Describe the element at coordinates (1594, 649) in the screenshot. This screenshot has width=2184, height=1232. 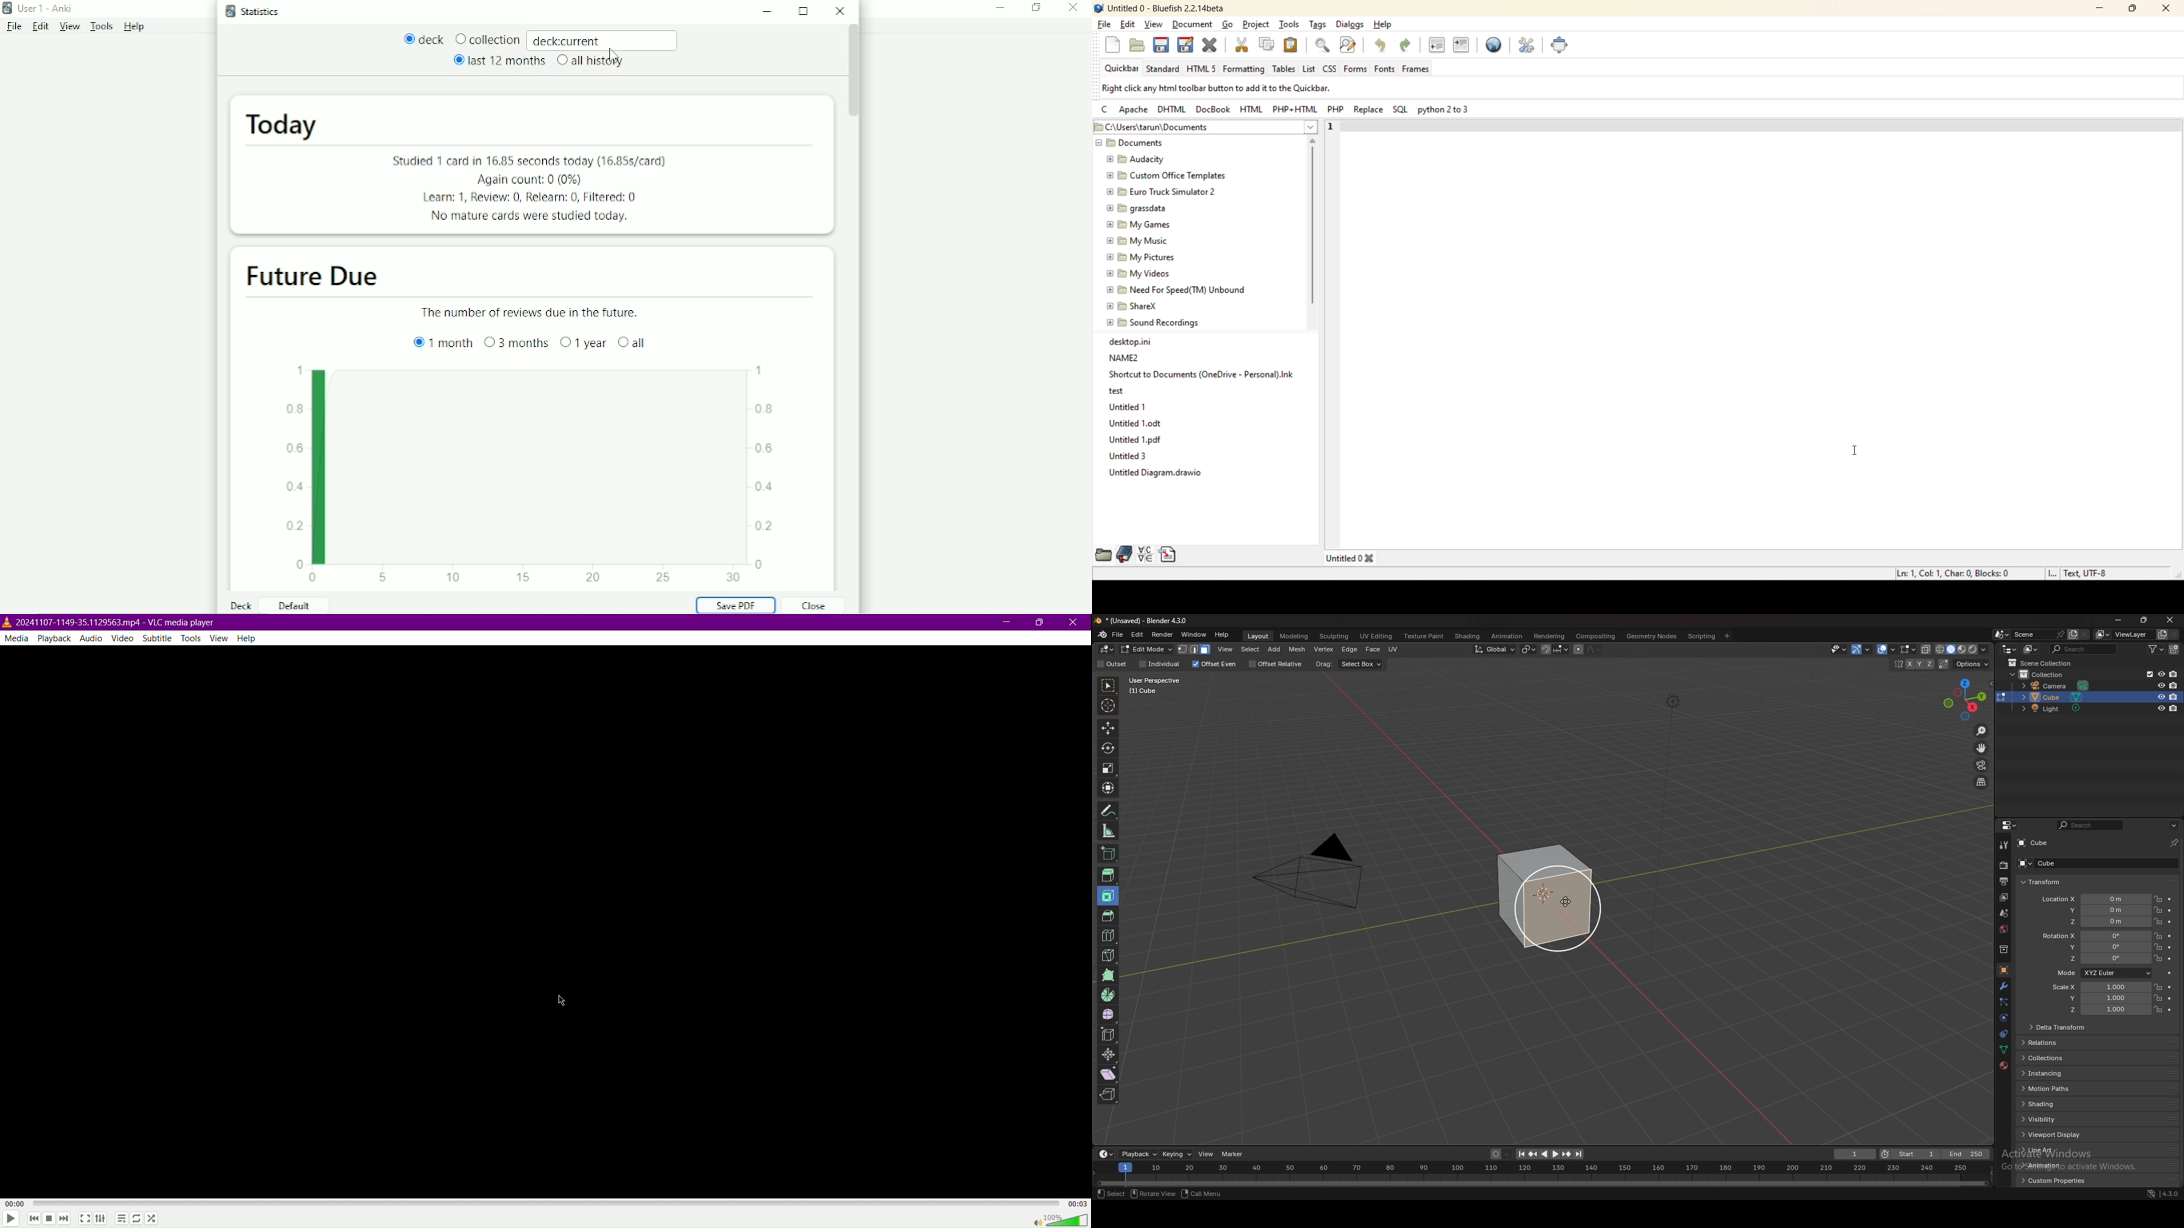
I see `proportional editing falloff` at that location.